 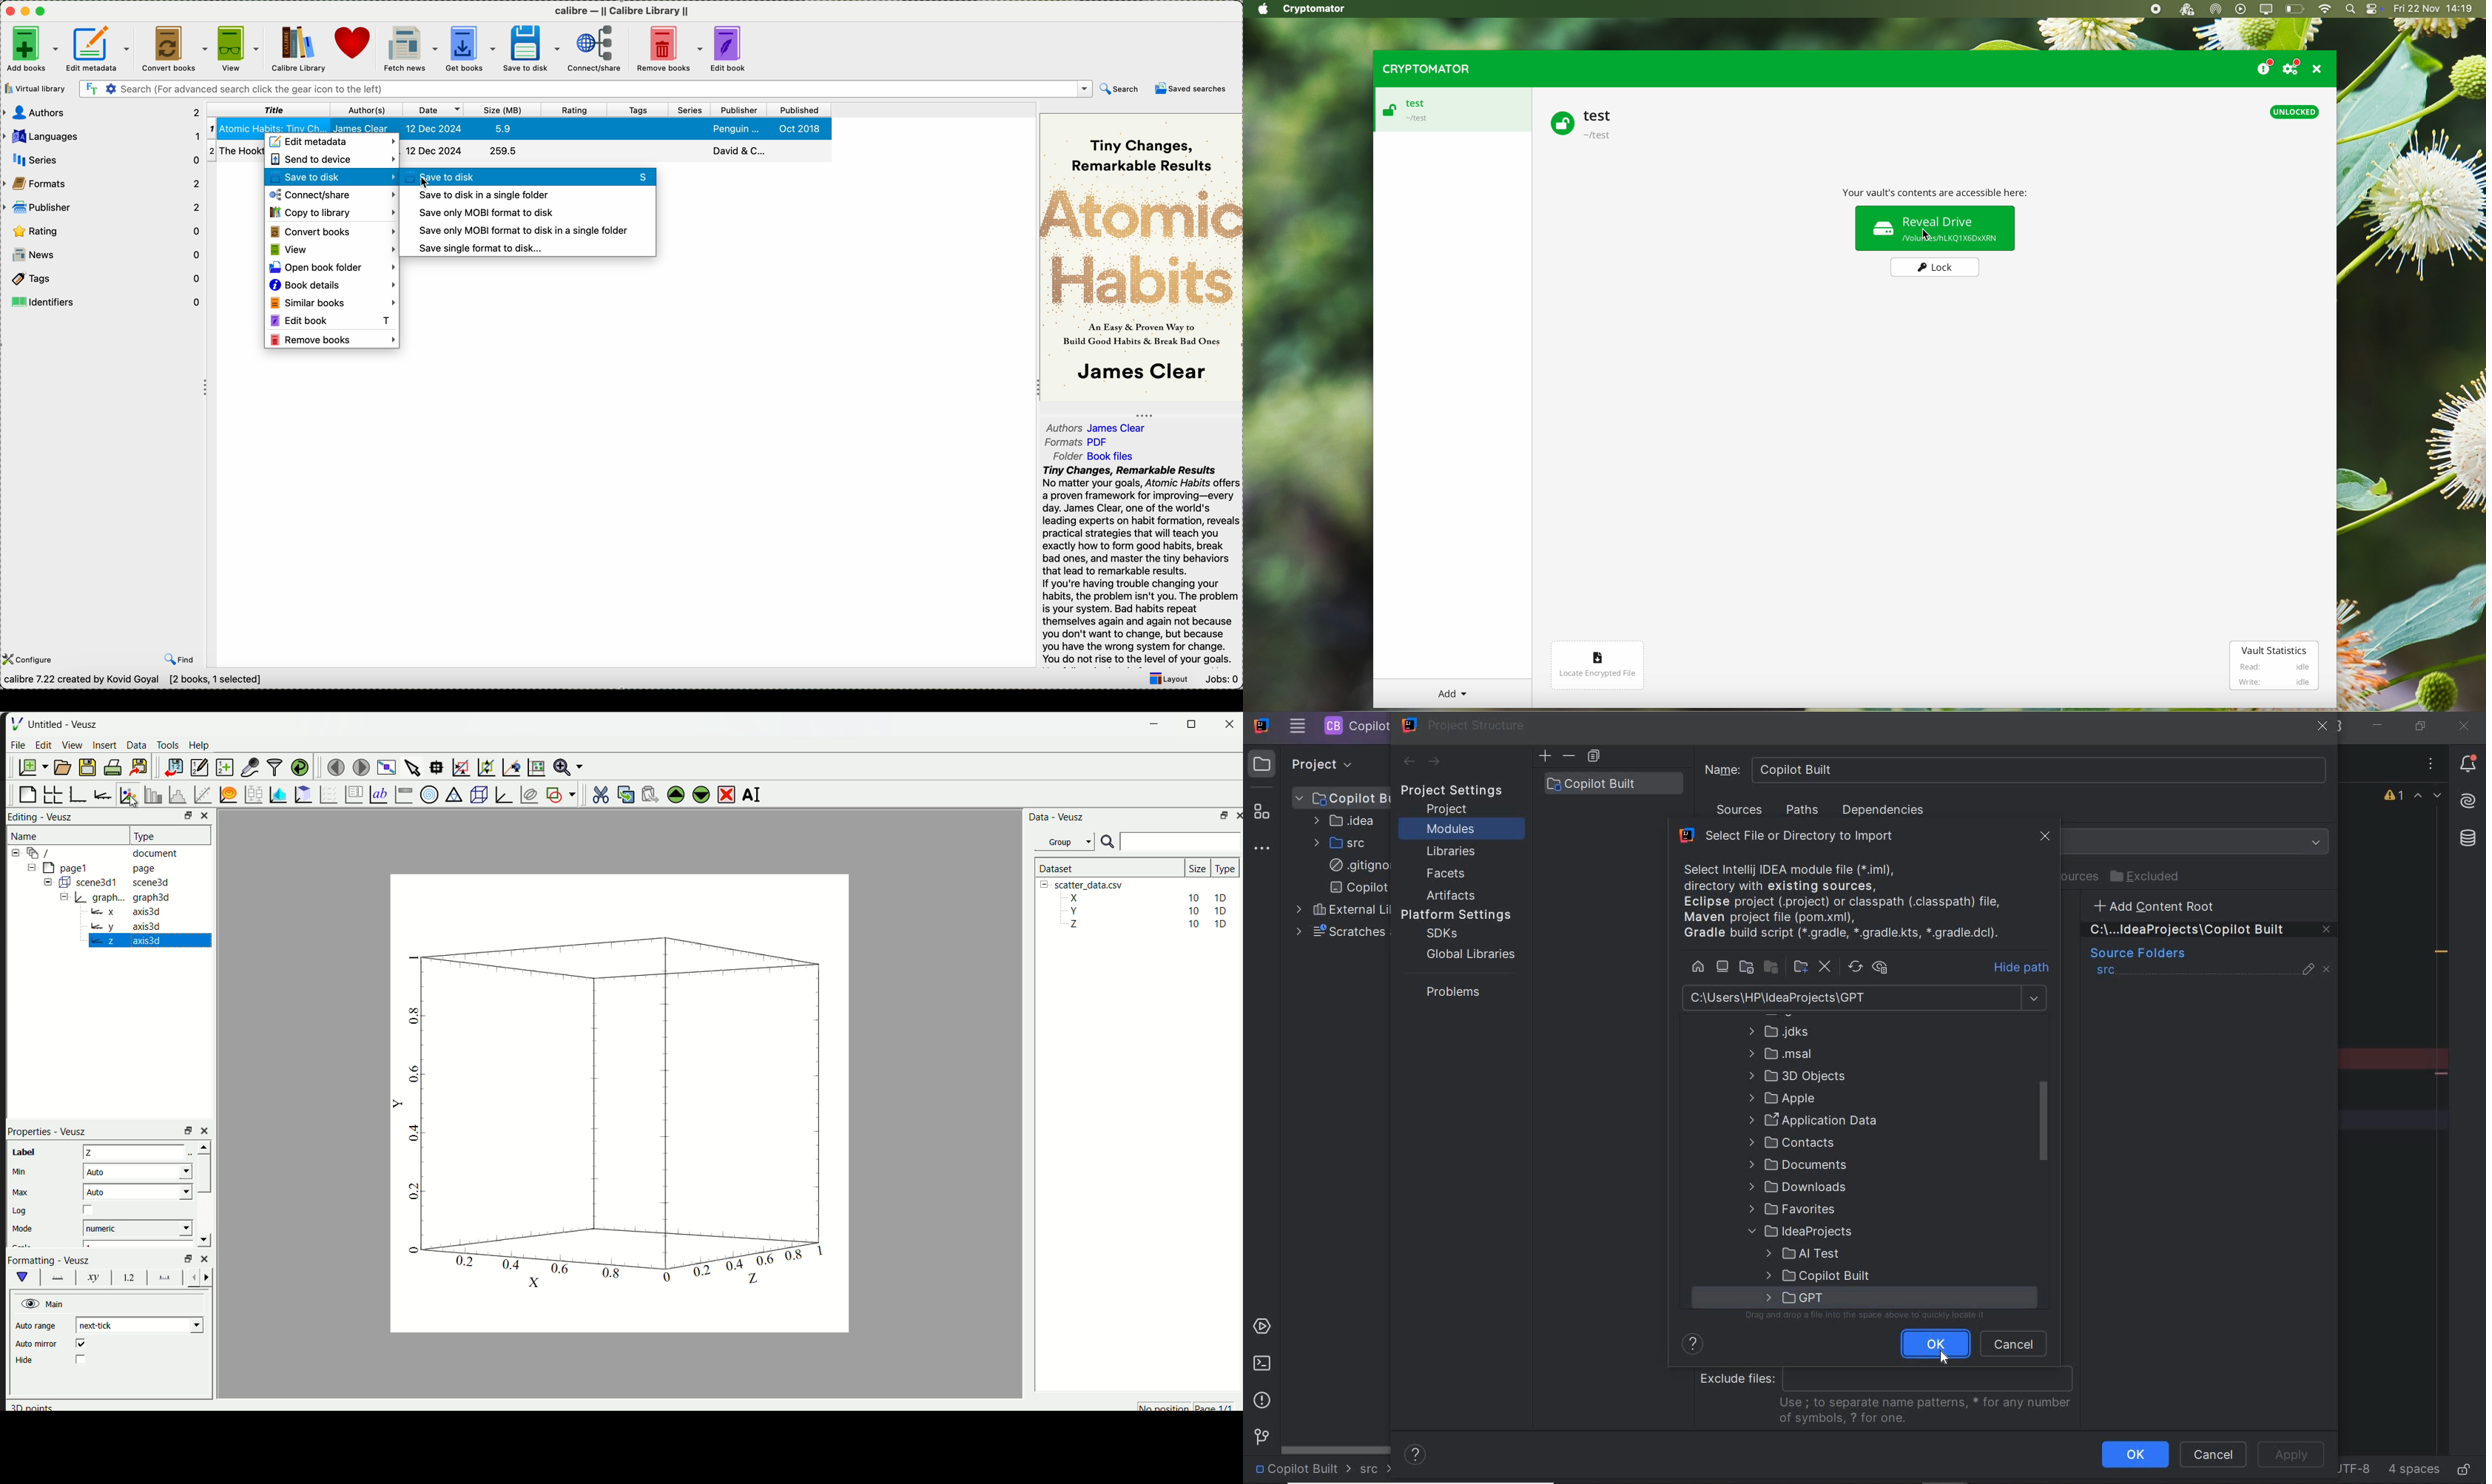 I want to click on copy, so click(x=1594, y=757).